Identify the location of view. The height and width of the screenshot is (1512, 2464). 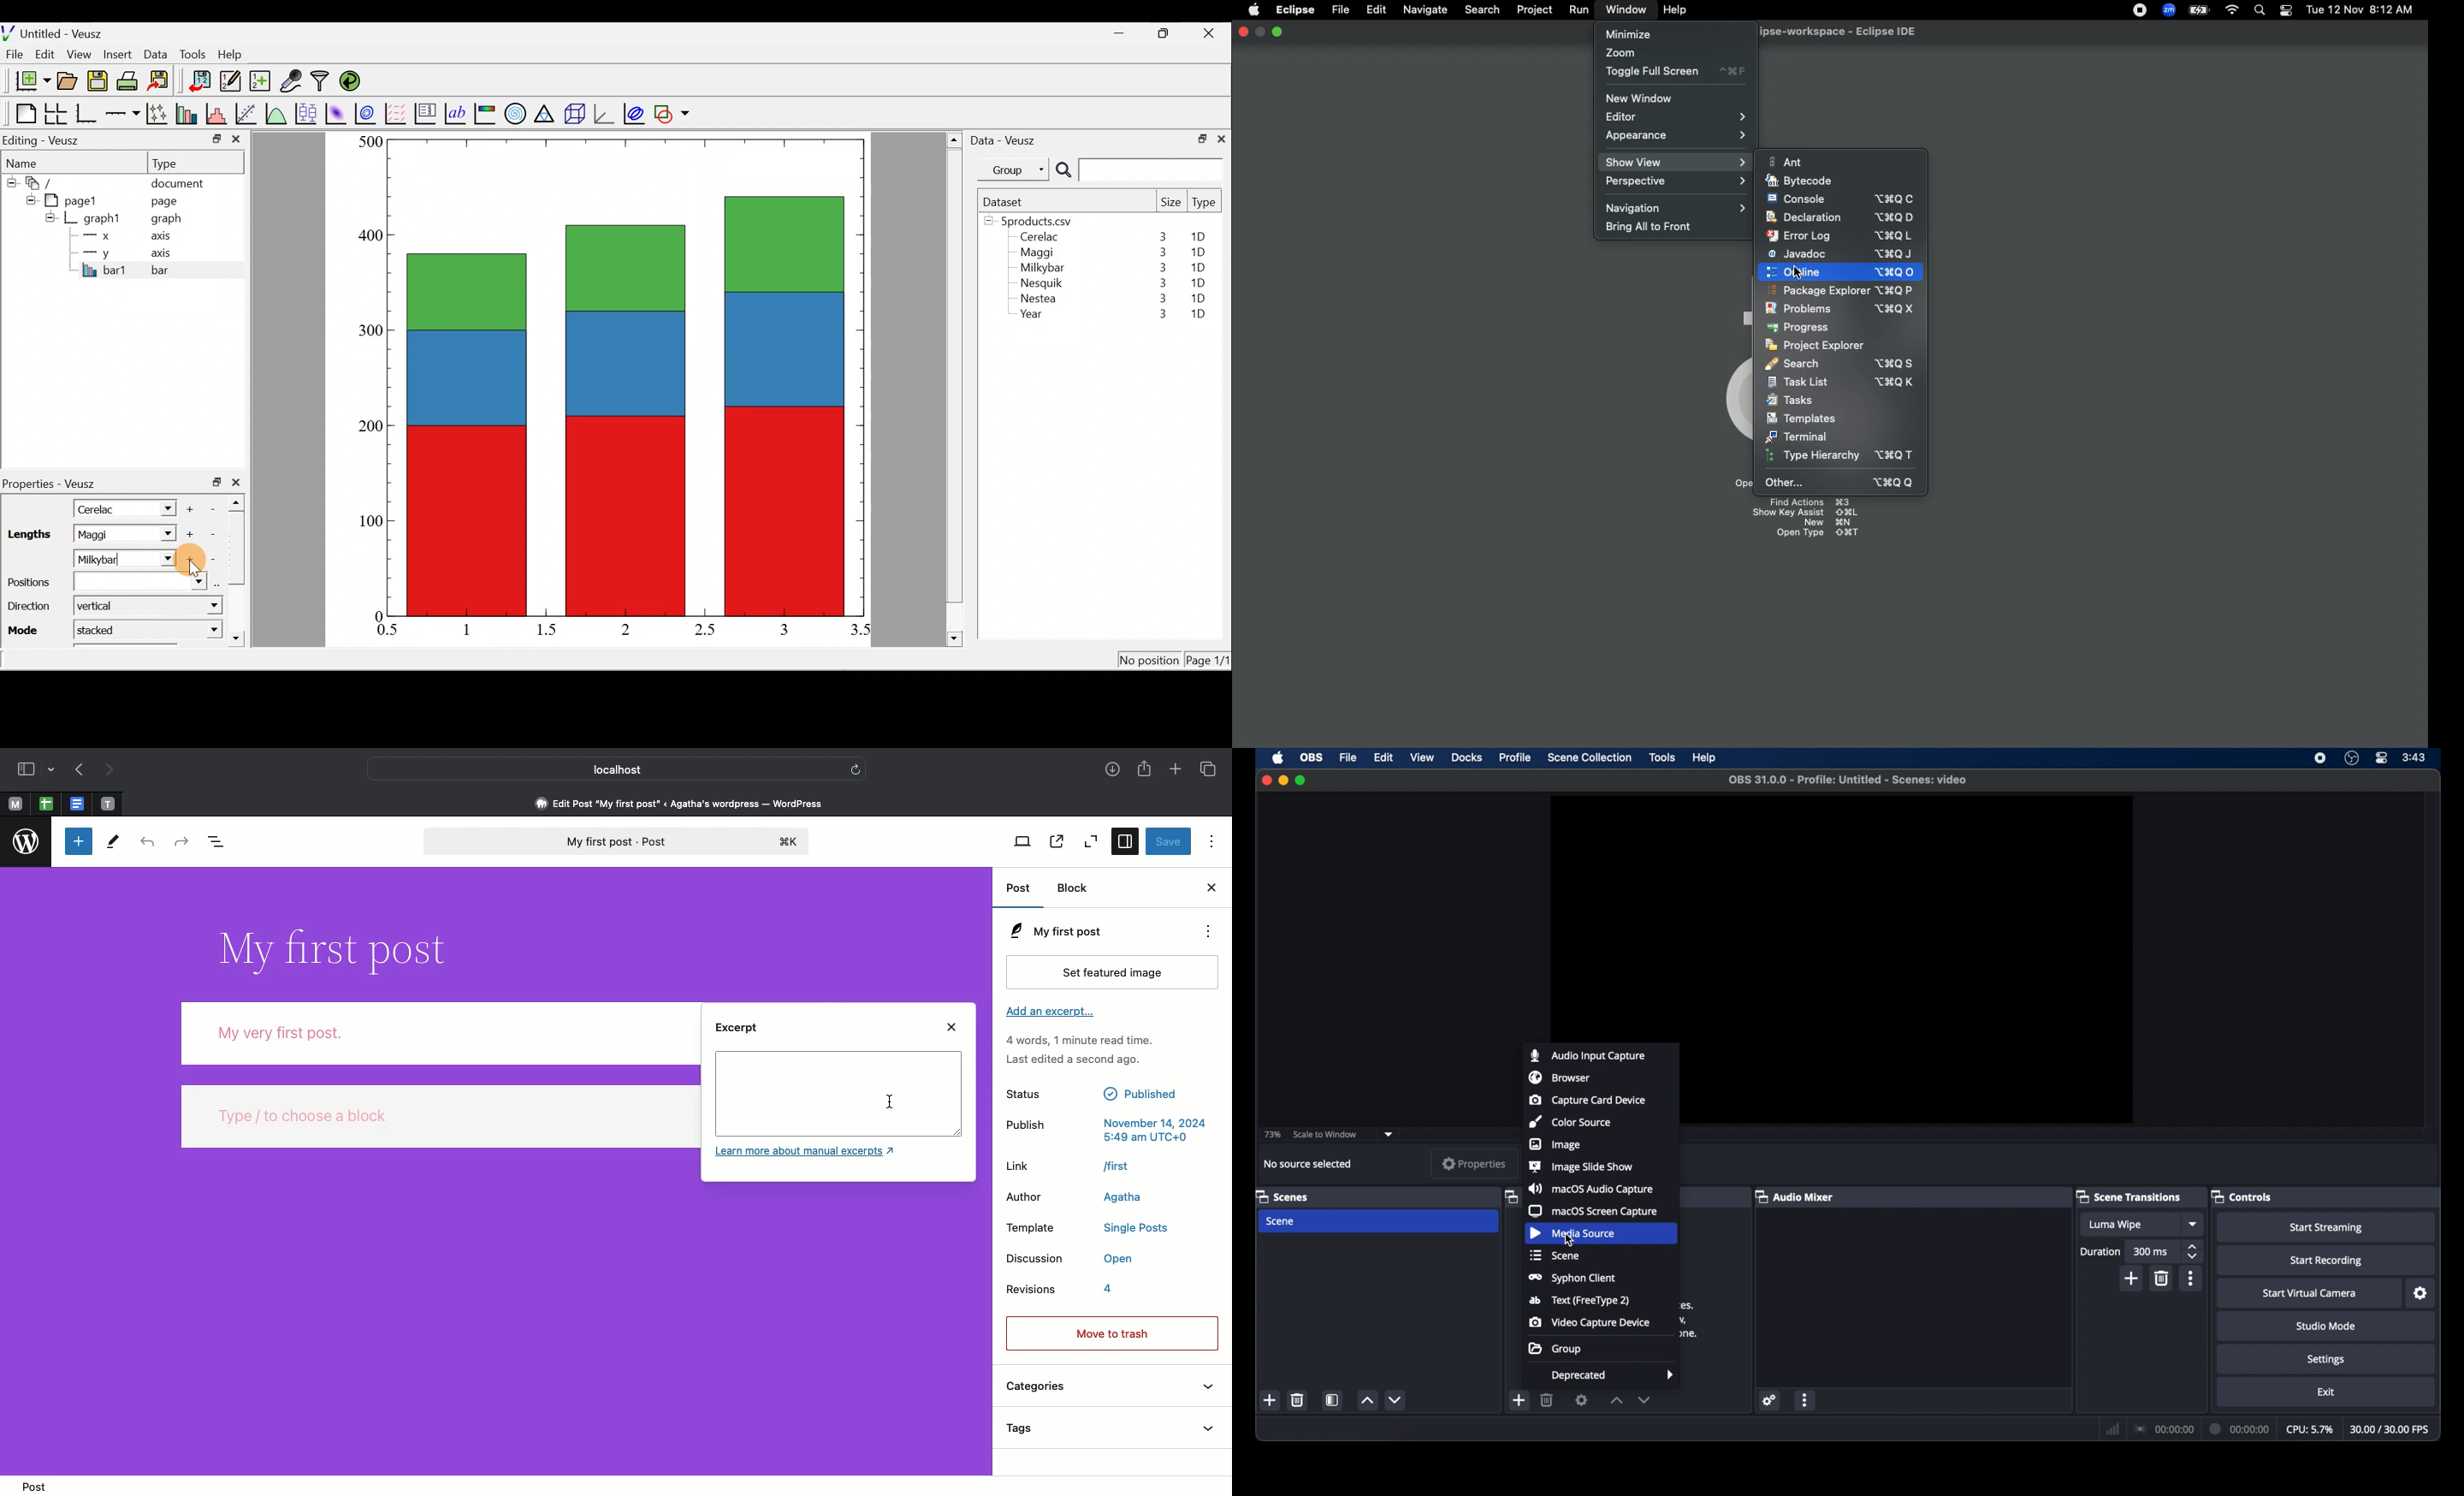
(1422, 756).